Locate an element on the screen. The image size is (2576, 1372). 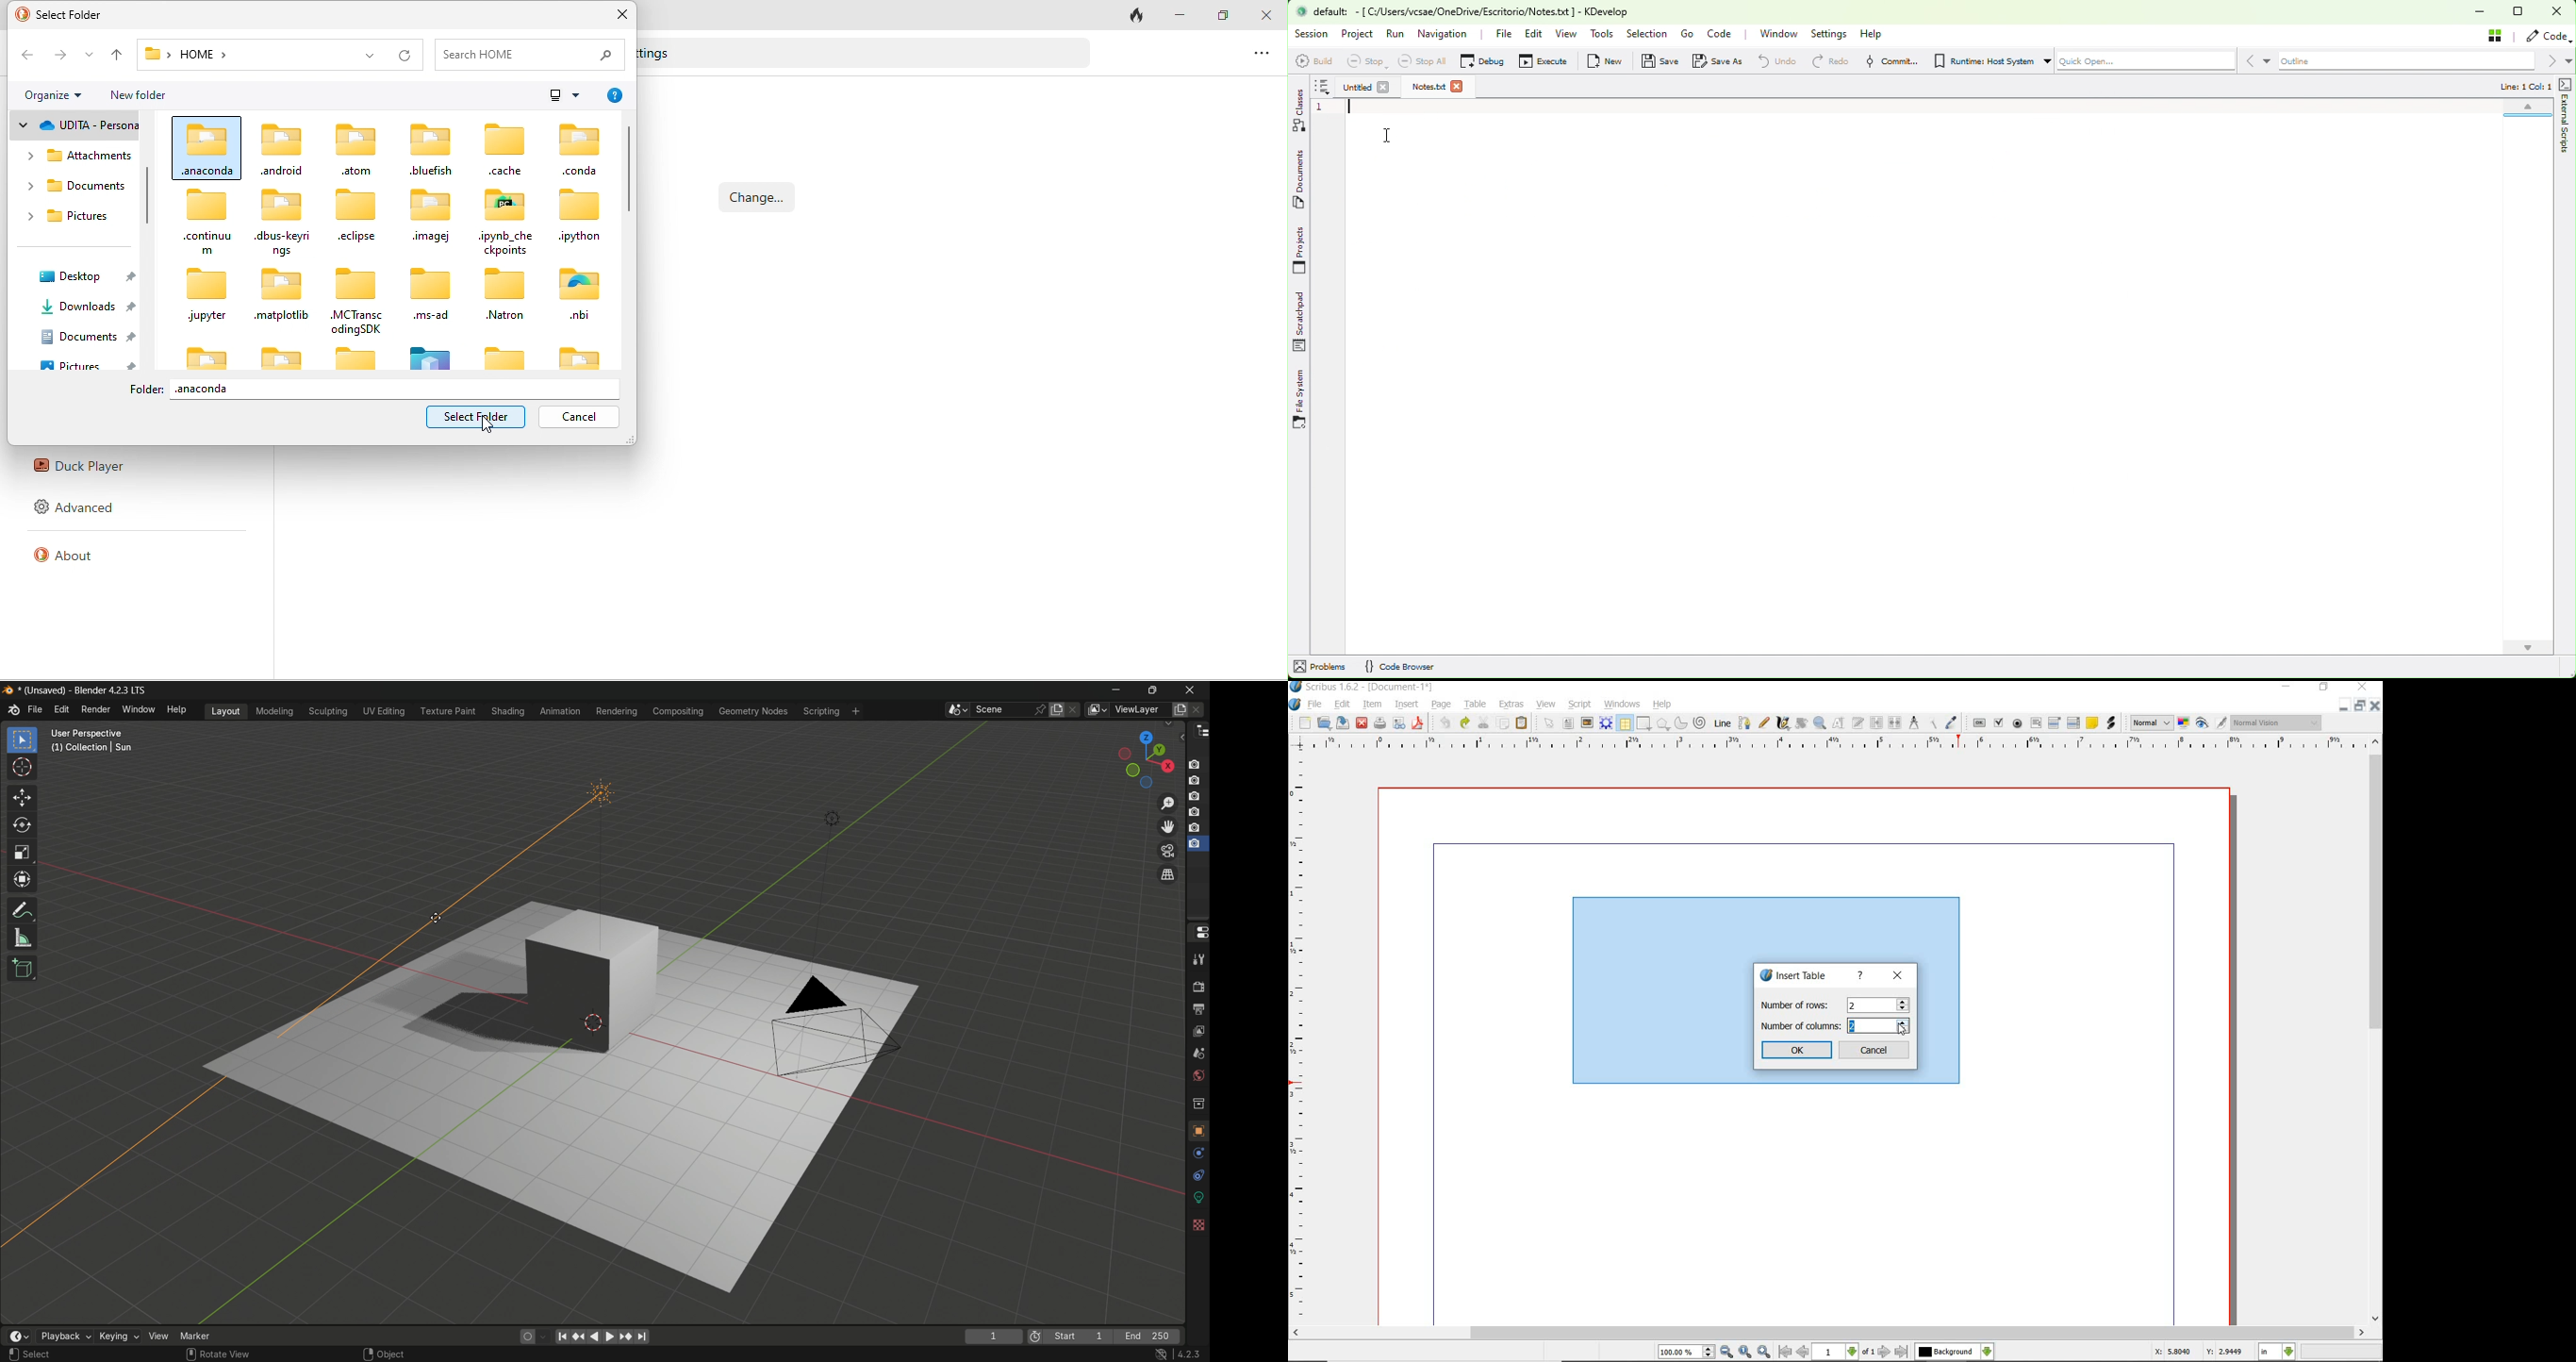
back is located at coordinates (24, 56).